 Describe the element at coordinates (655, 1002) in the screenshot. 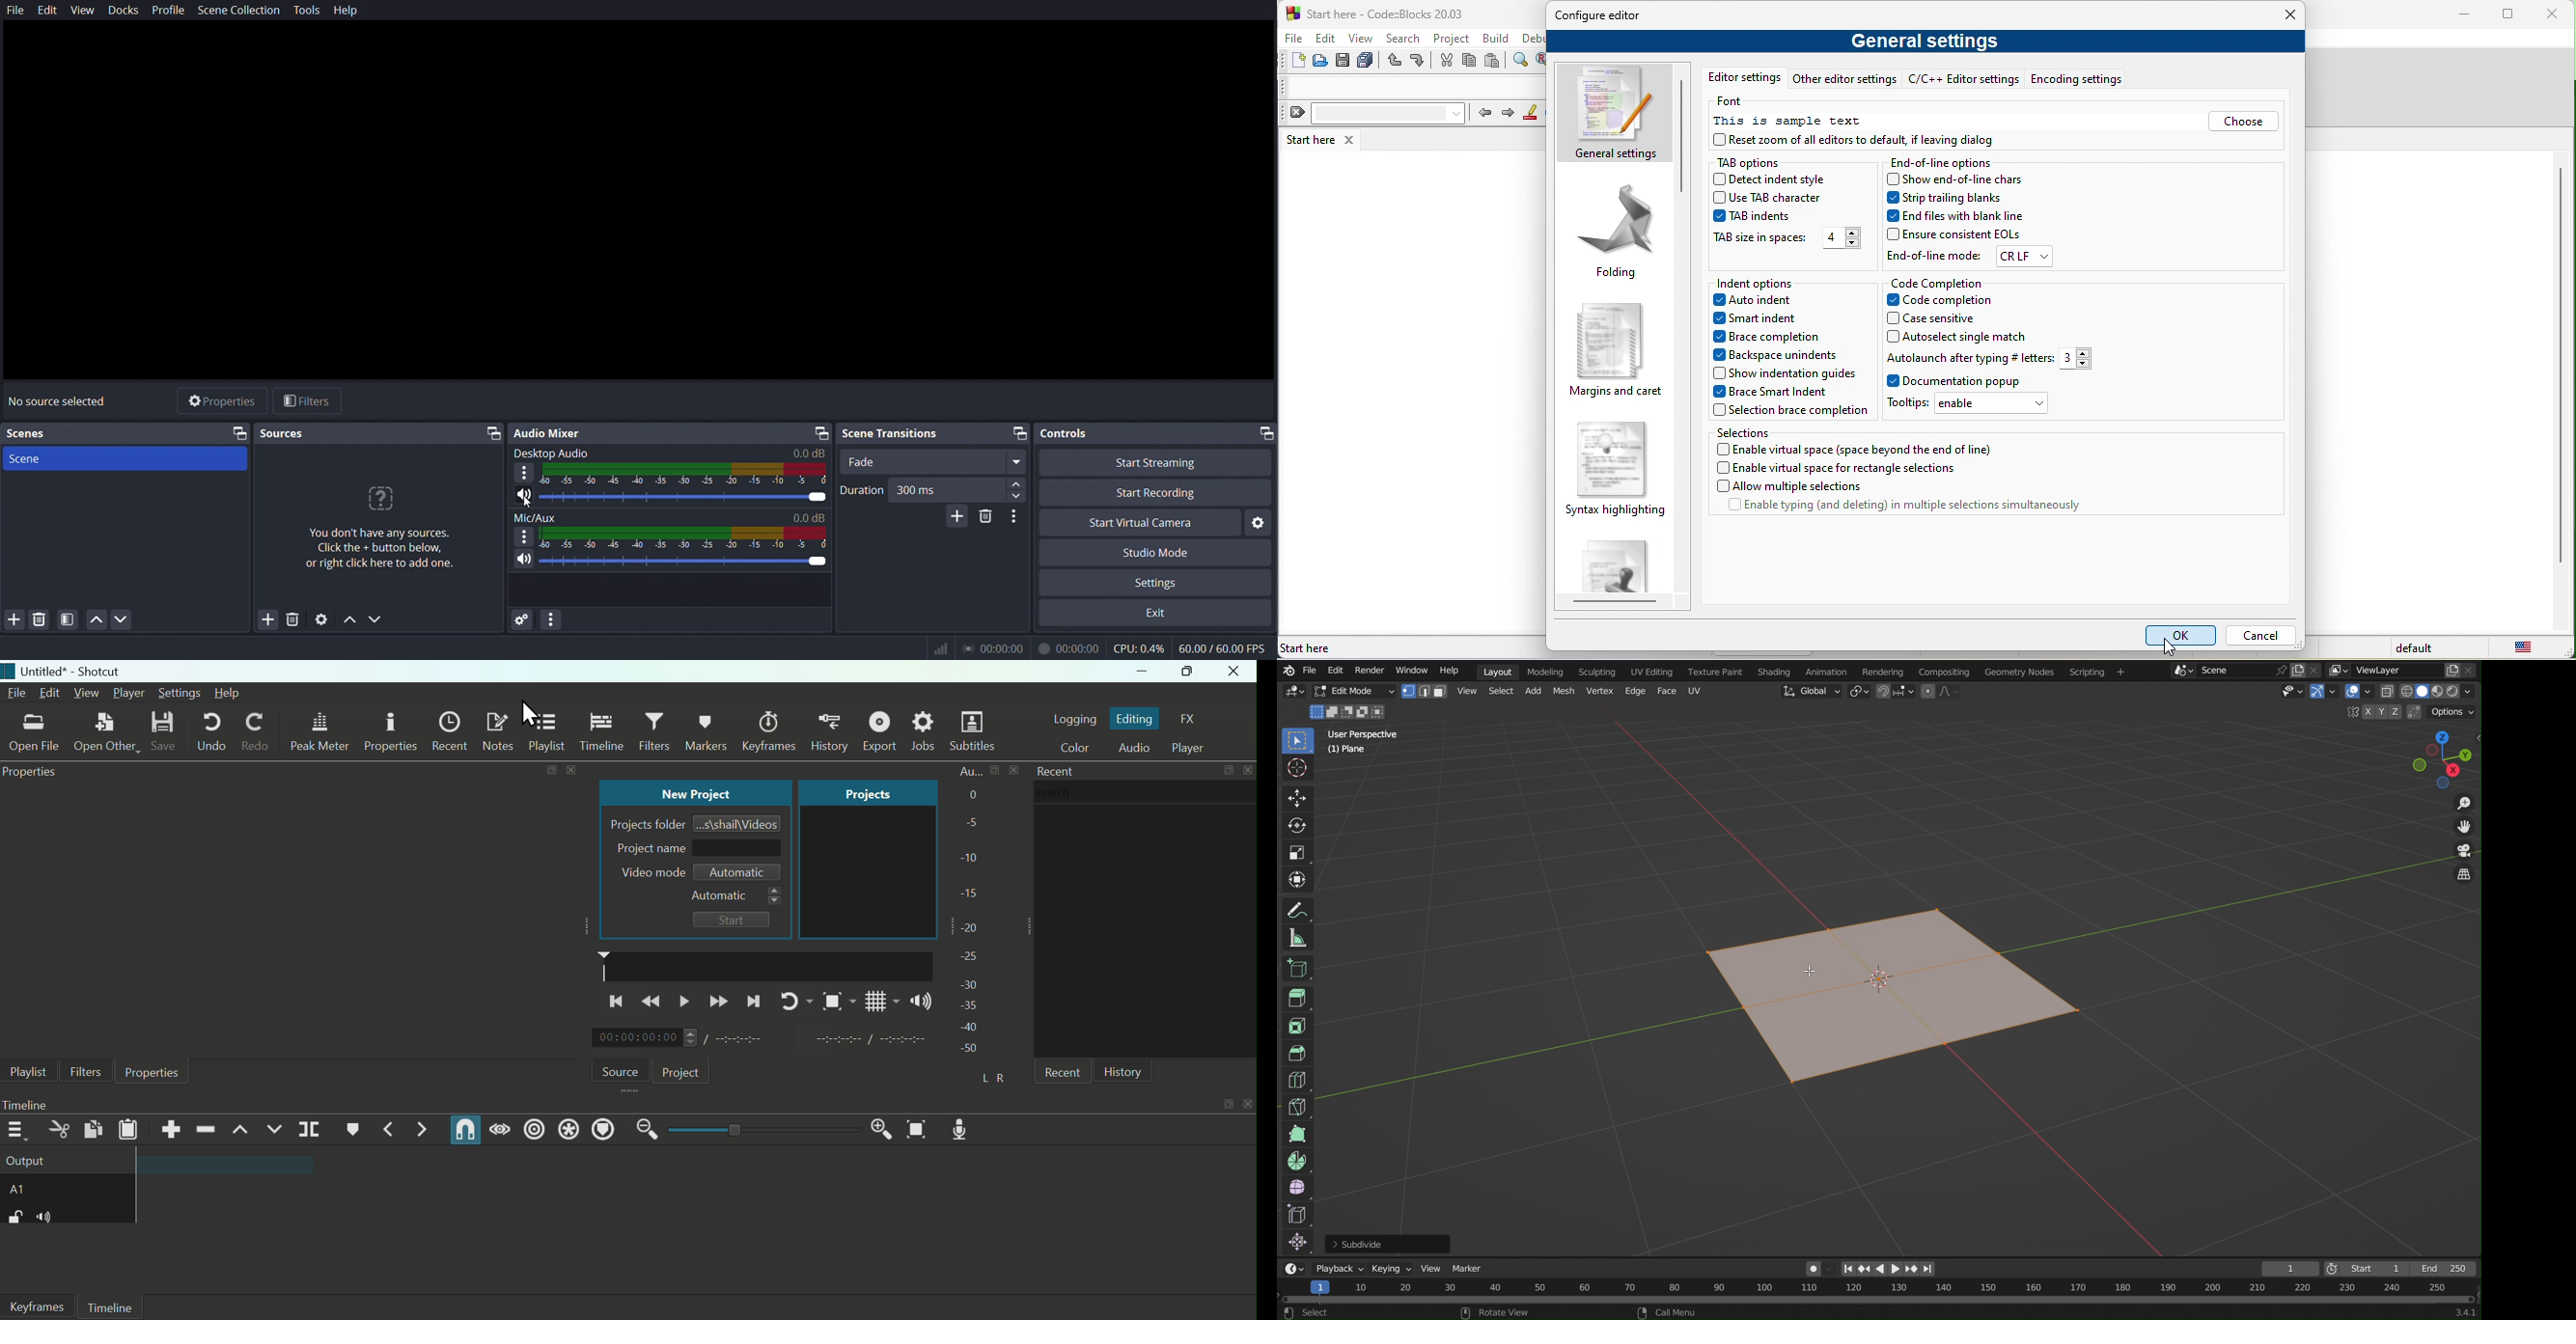

I see `backward` at that location.